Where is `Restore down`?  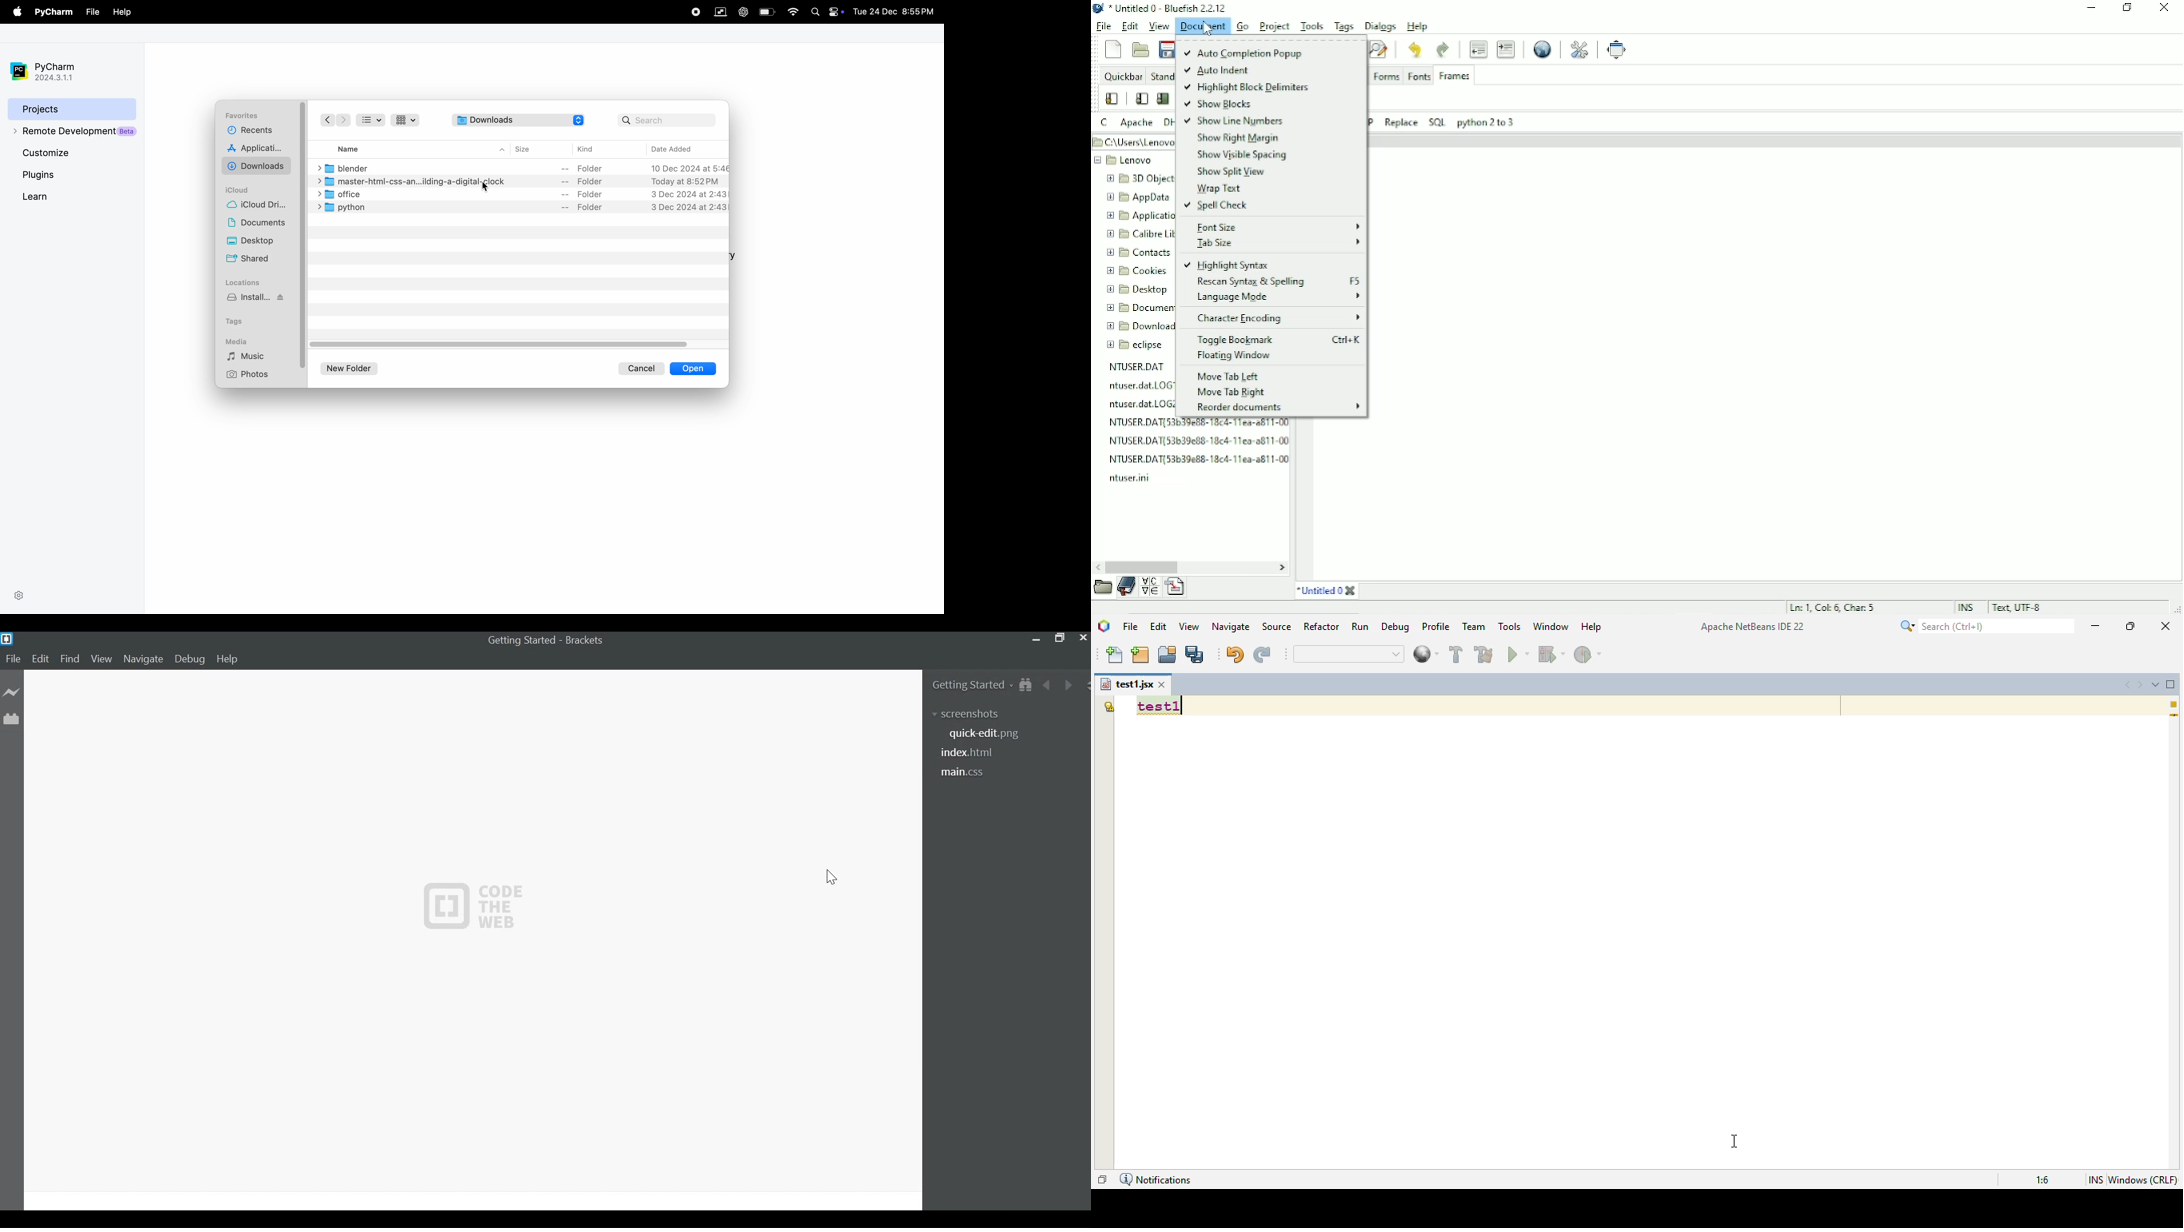
Restore down is located at coordinates (2127, 9).